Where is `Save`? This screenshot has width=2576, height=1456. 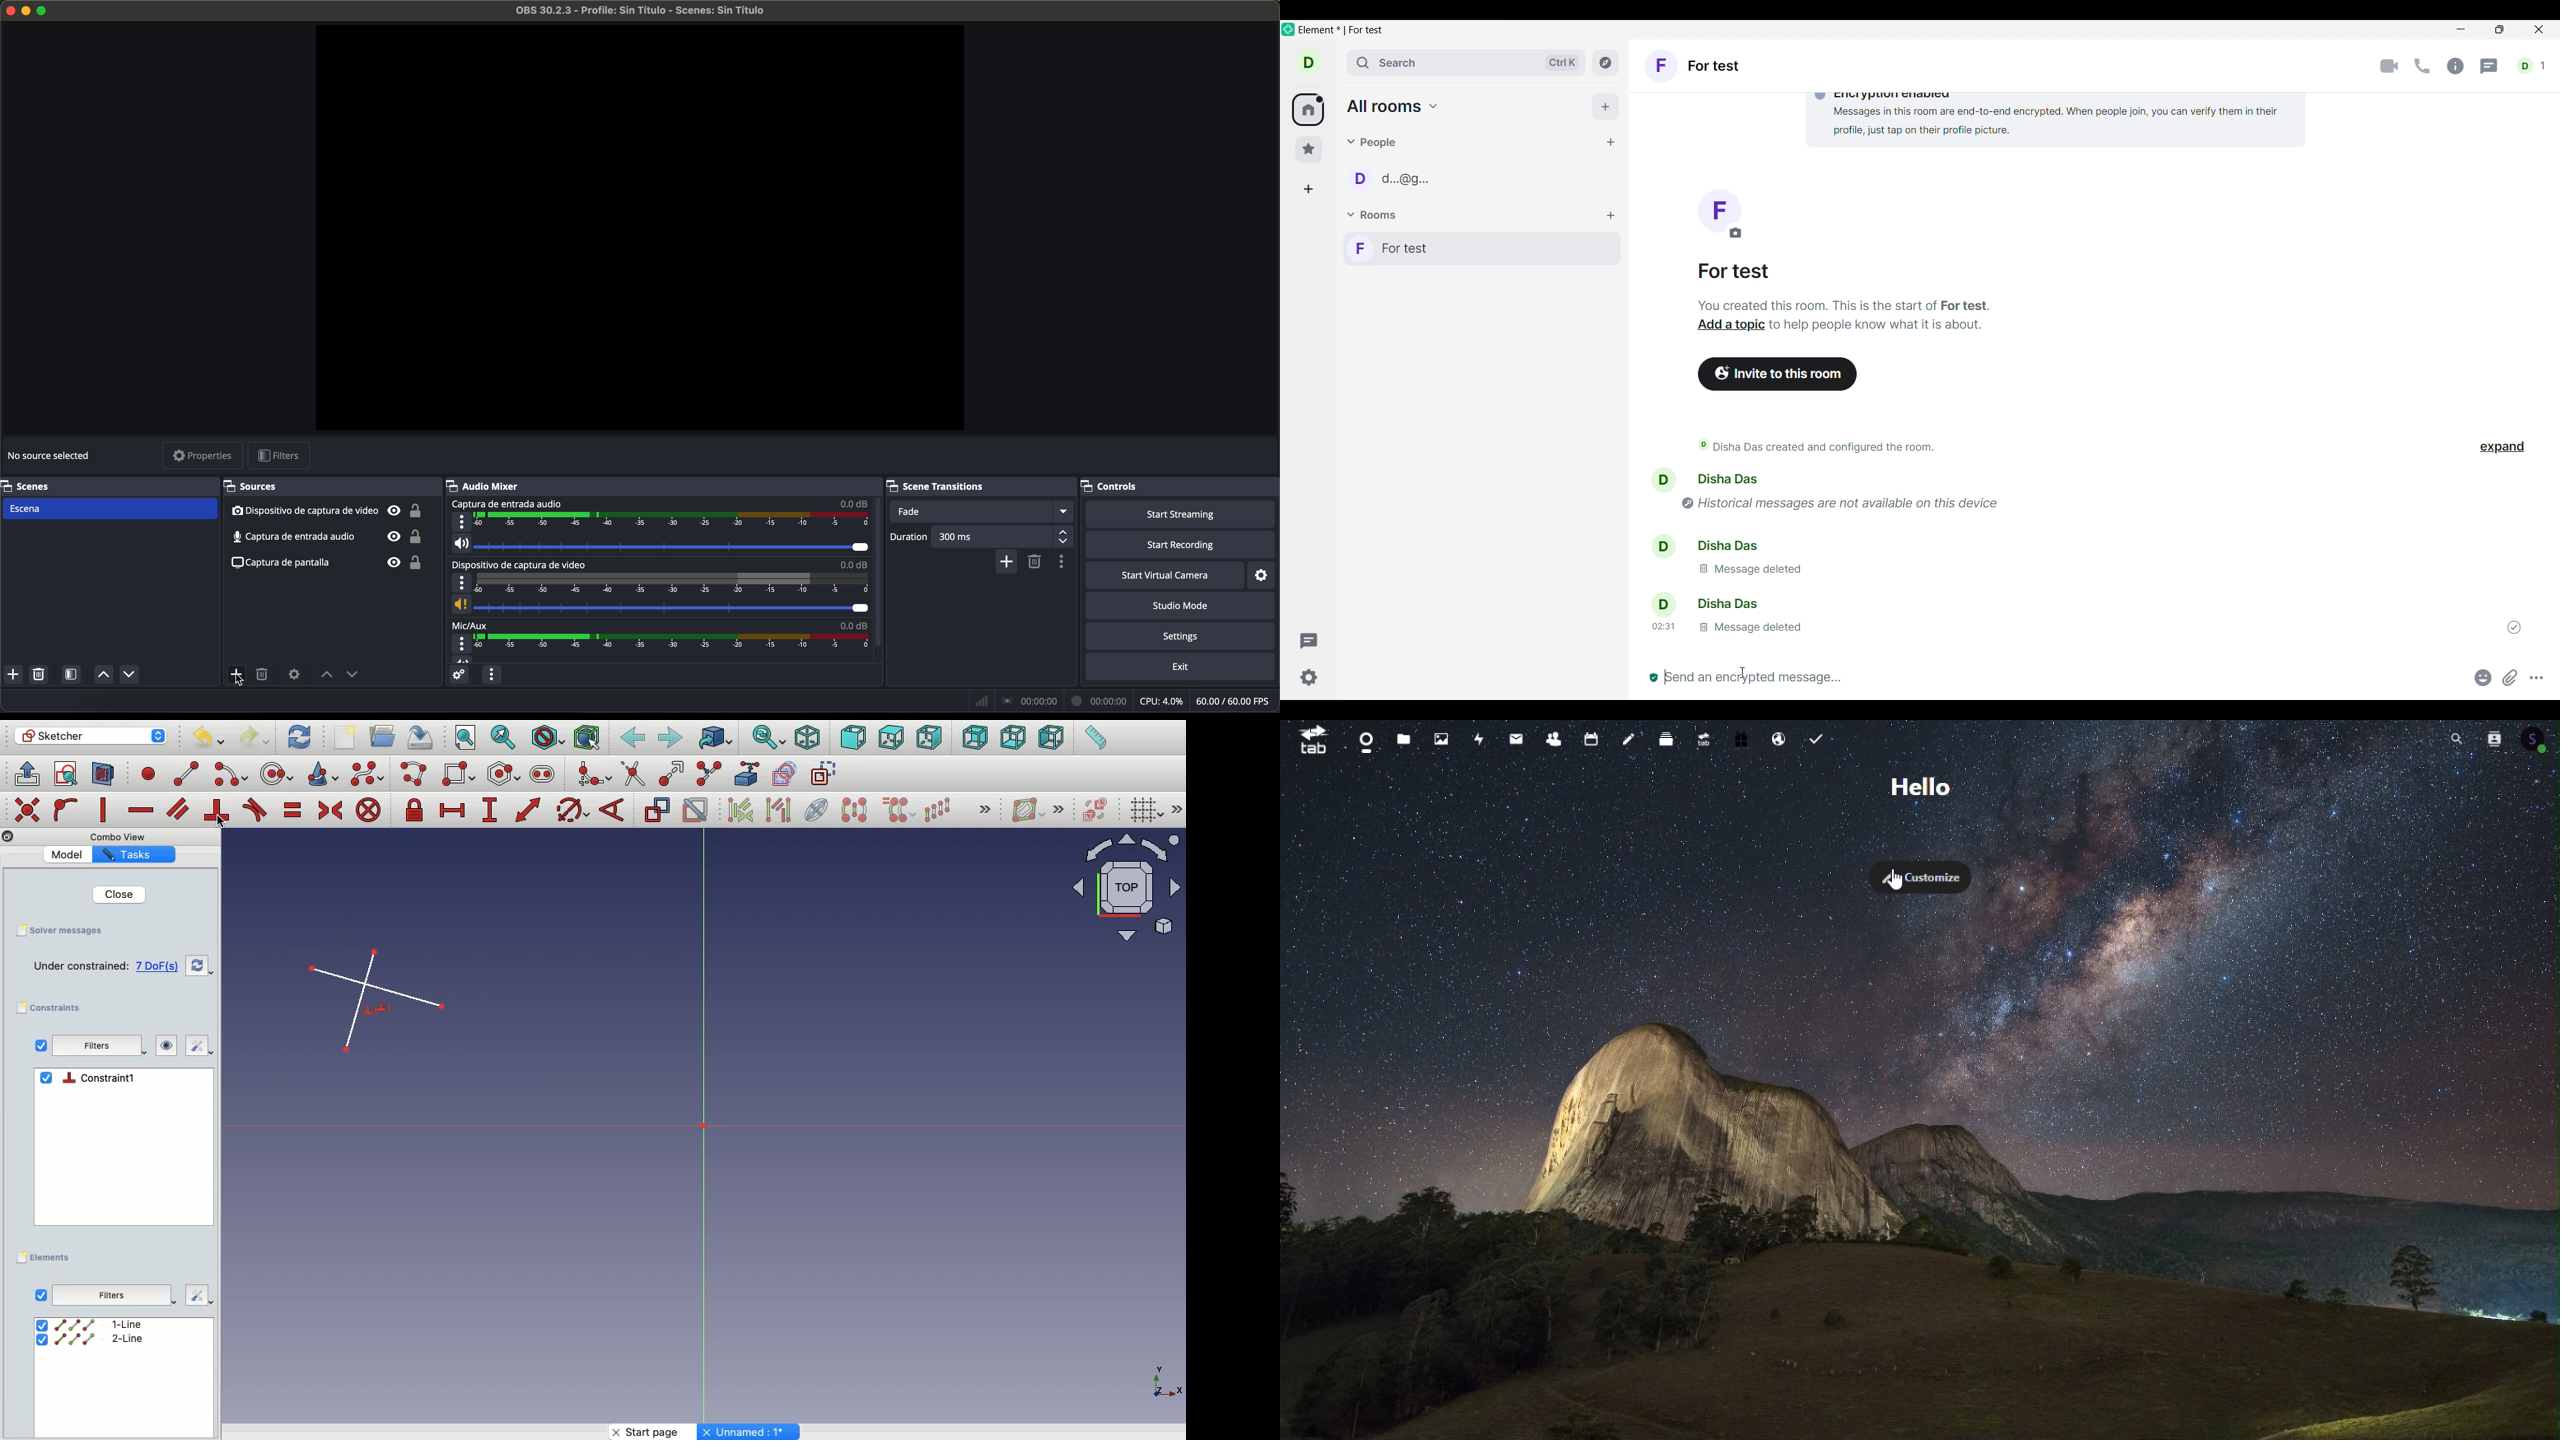 Save is located at coordinates (68, 932).